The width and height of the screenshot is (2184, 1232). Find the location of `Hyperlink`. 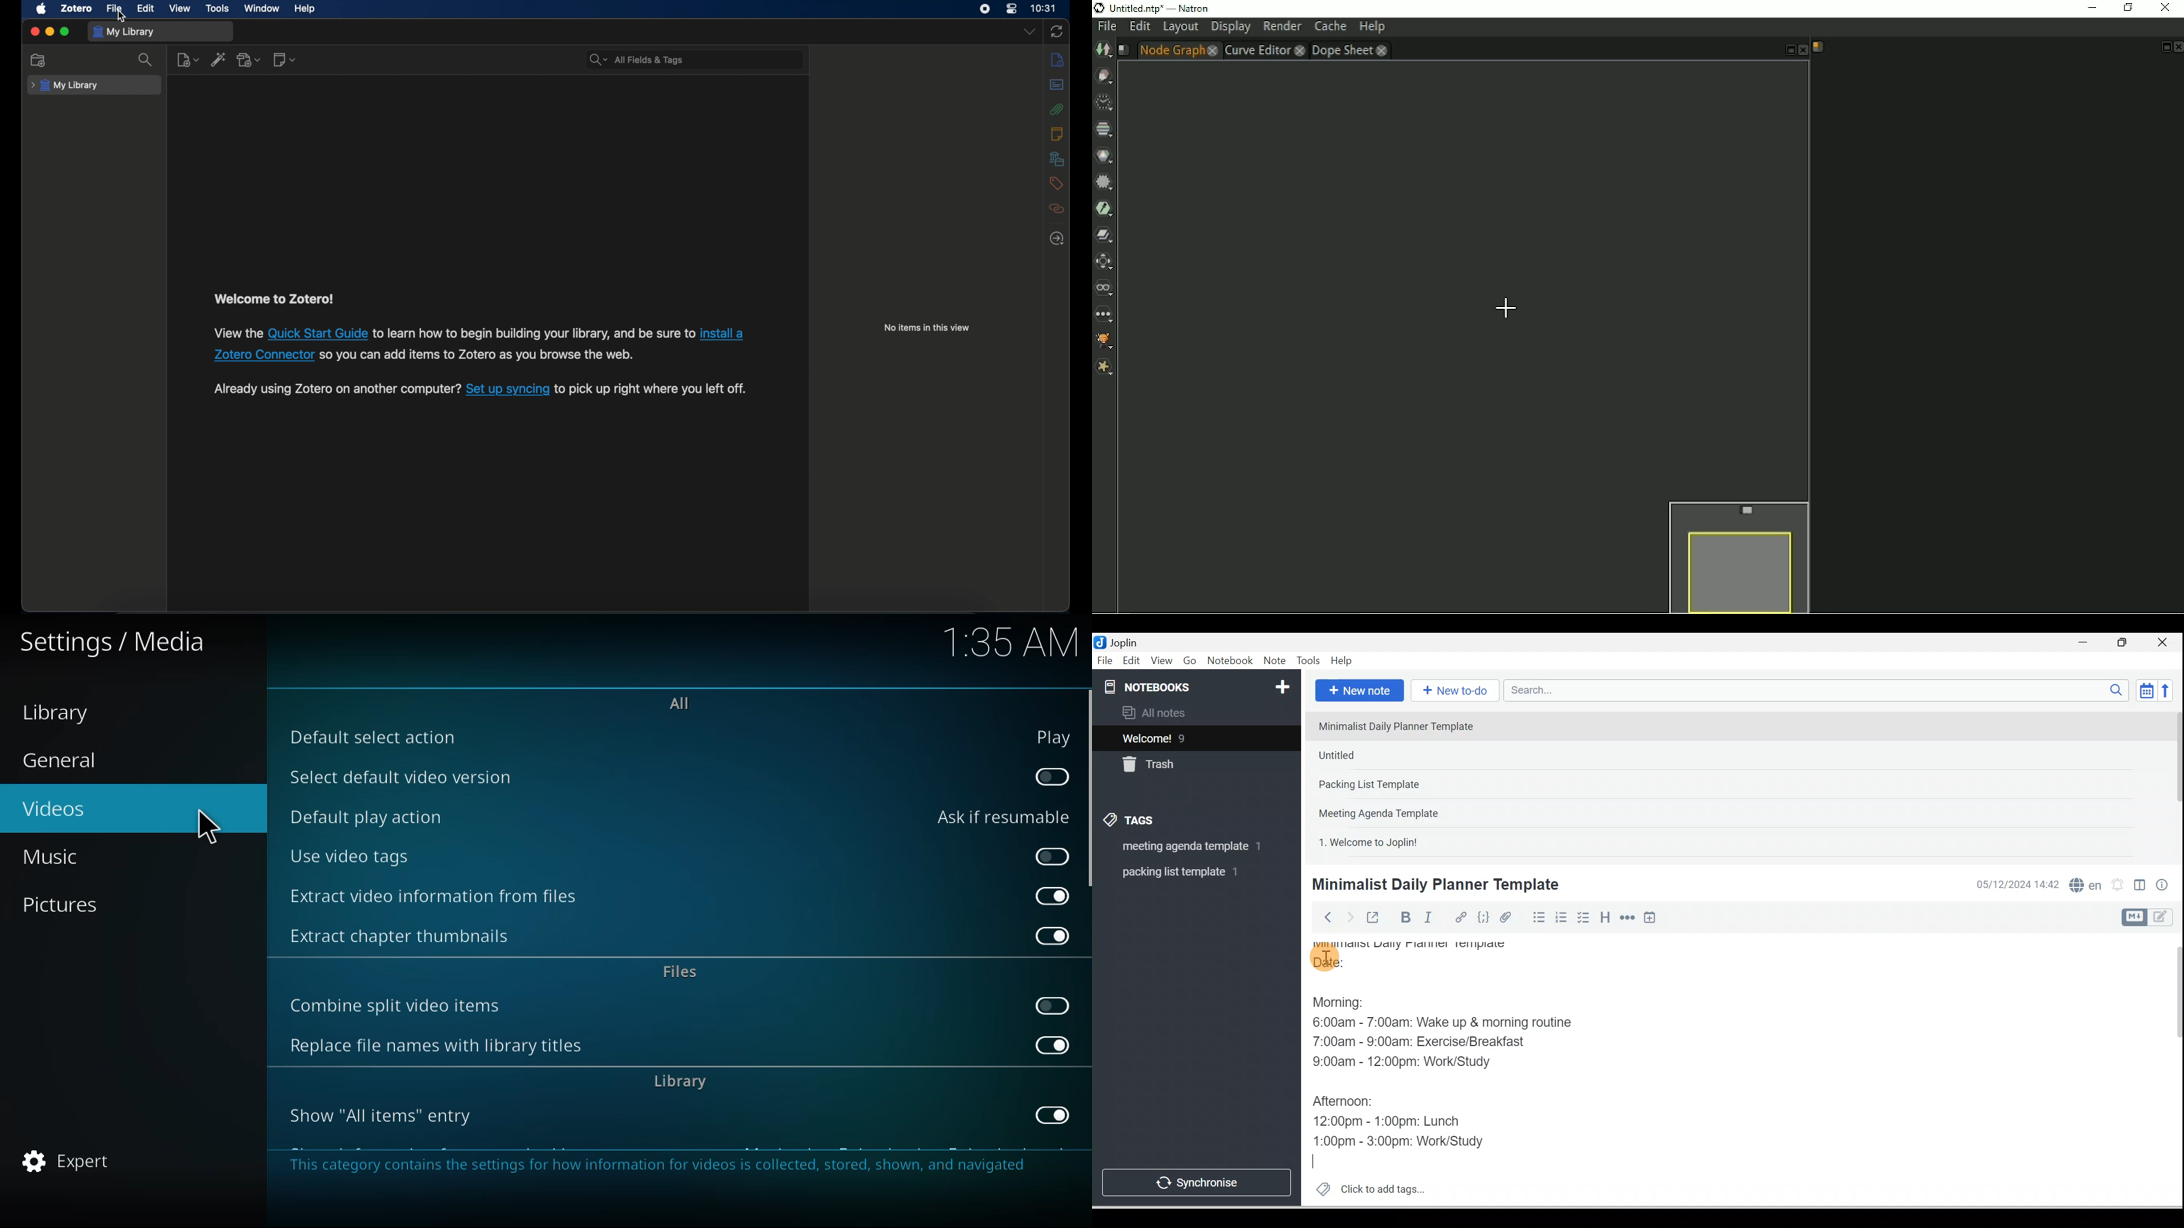

Hyperlink is located at coordinates (1460, 918).